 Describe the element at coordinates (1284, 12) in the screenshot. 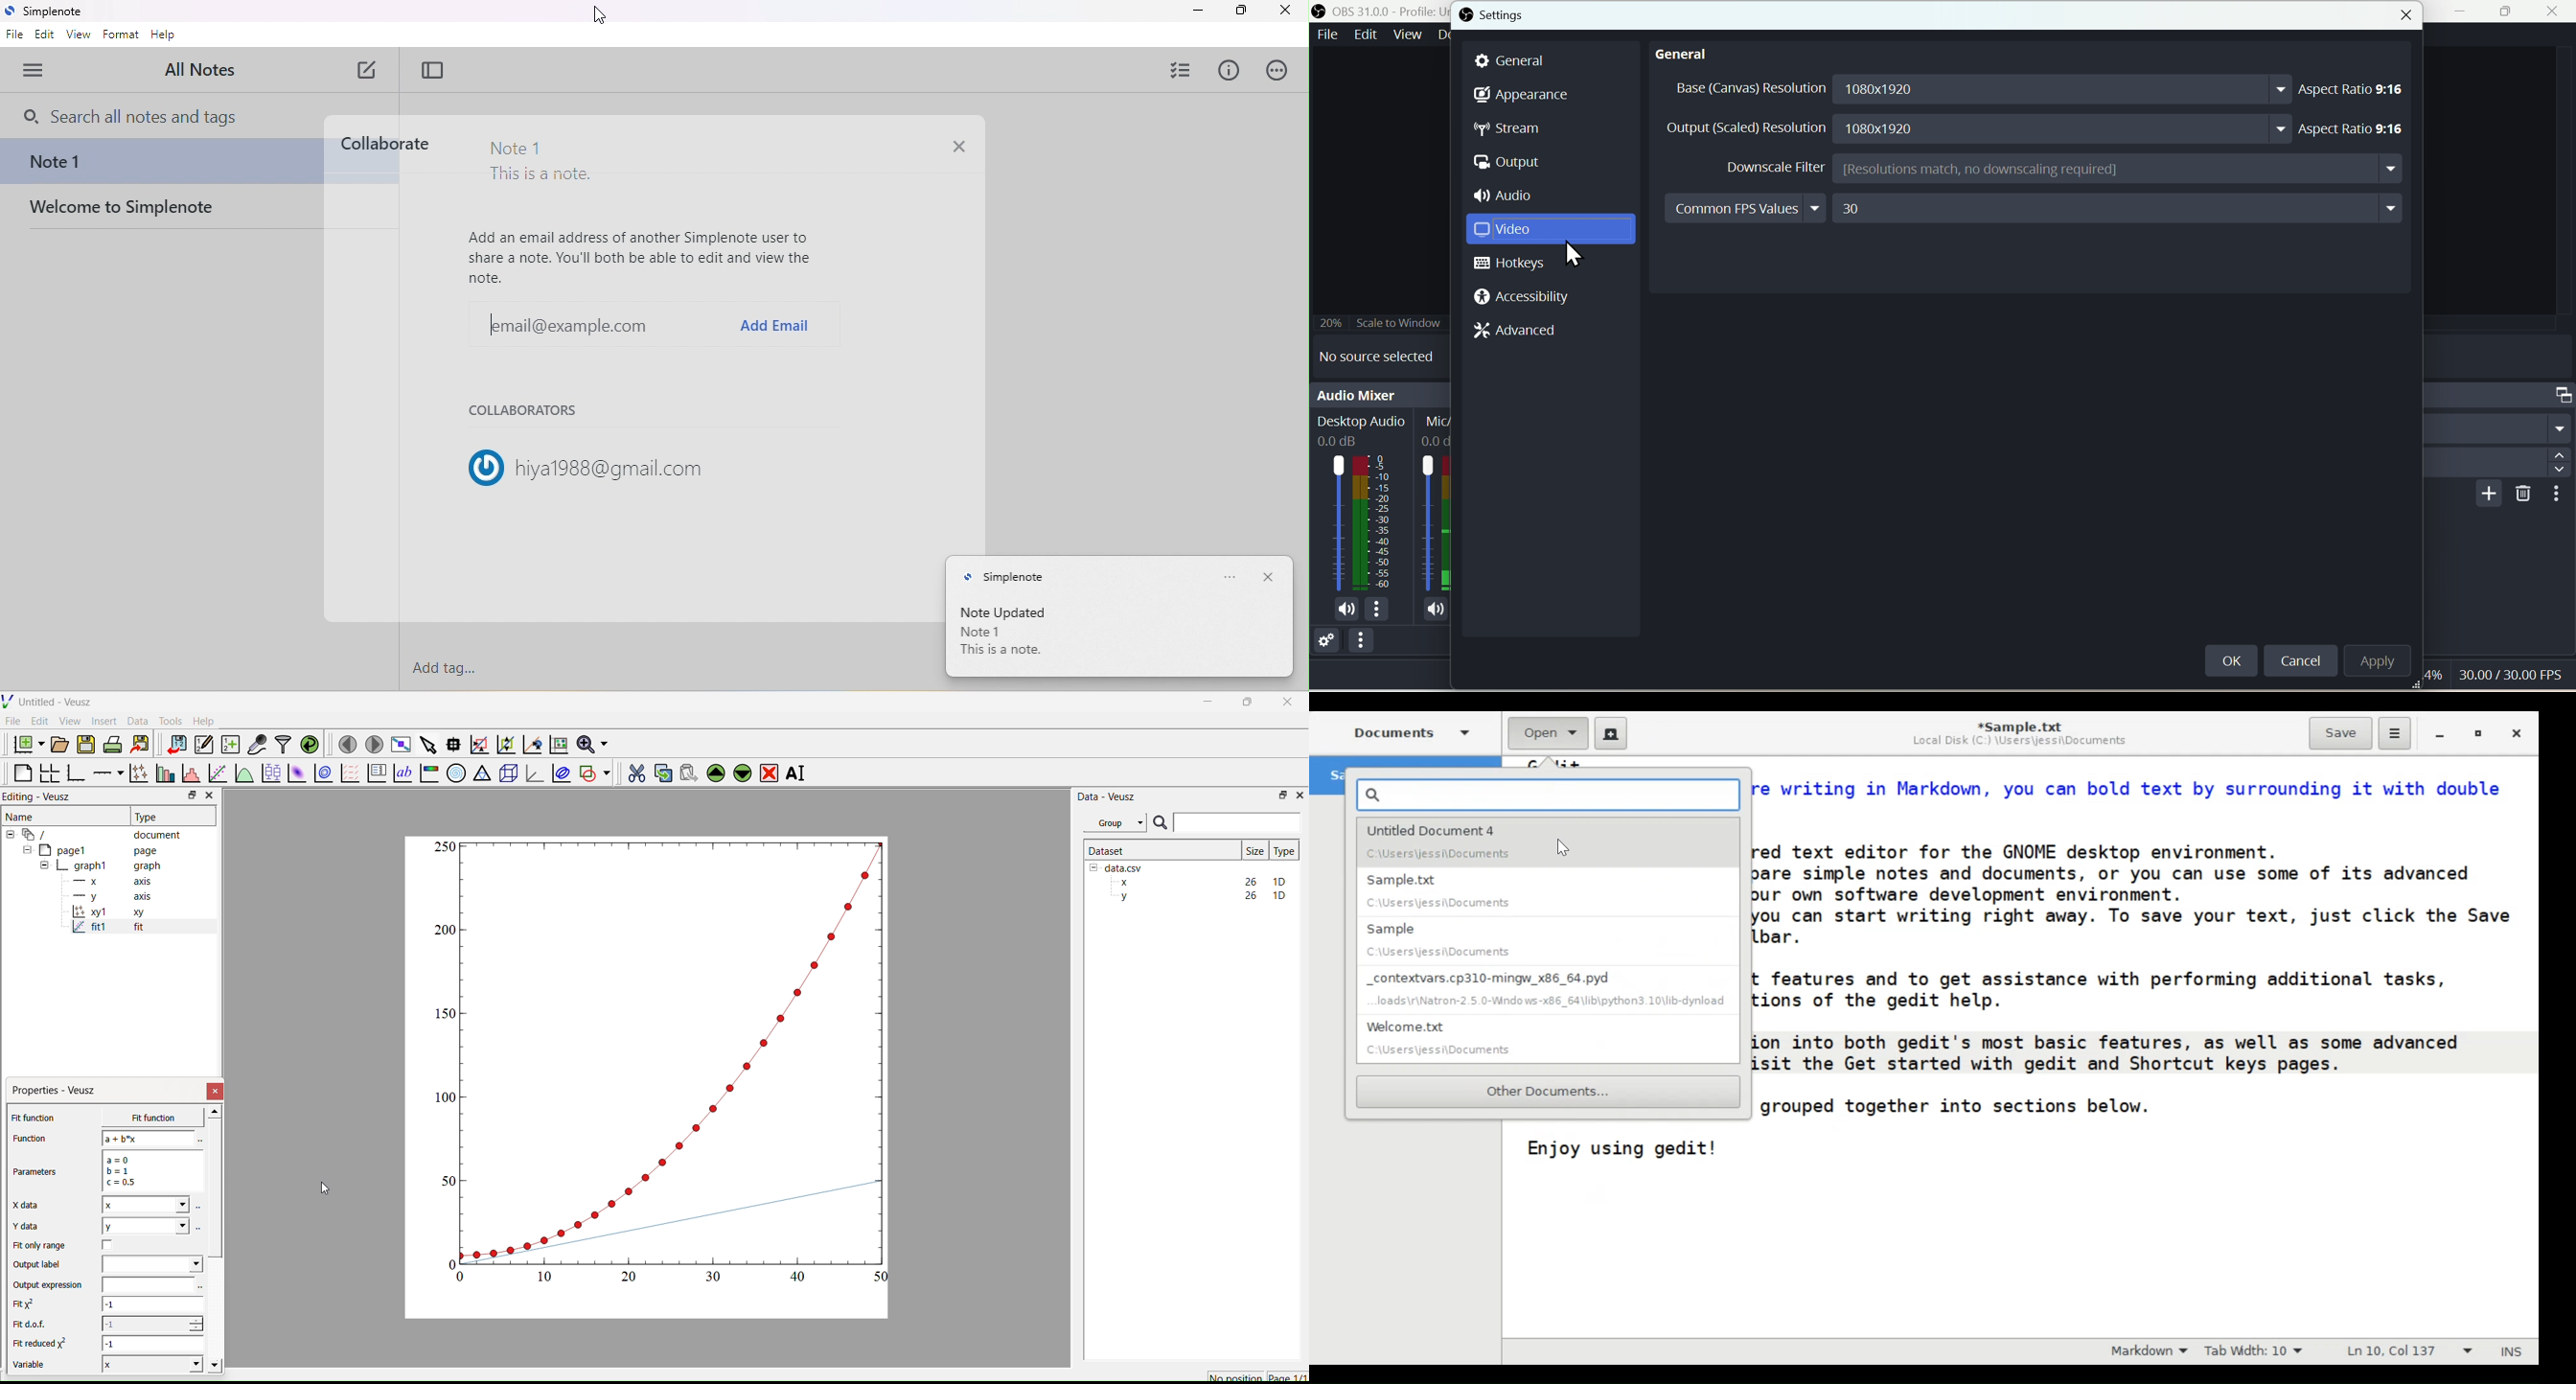

I see `close` at that location.